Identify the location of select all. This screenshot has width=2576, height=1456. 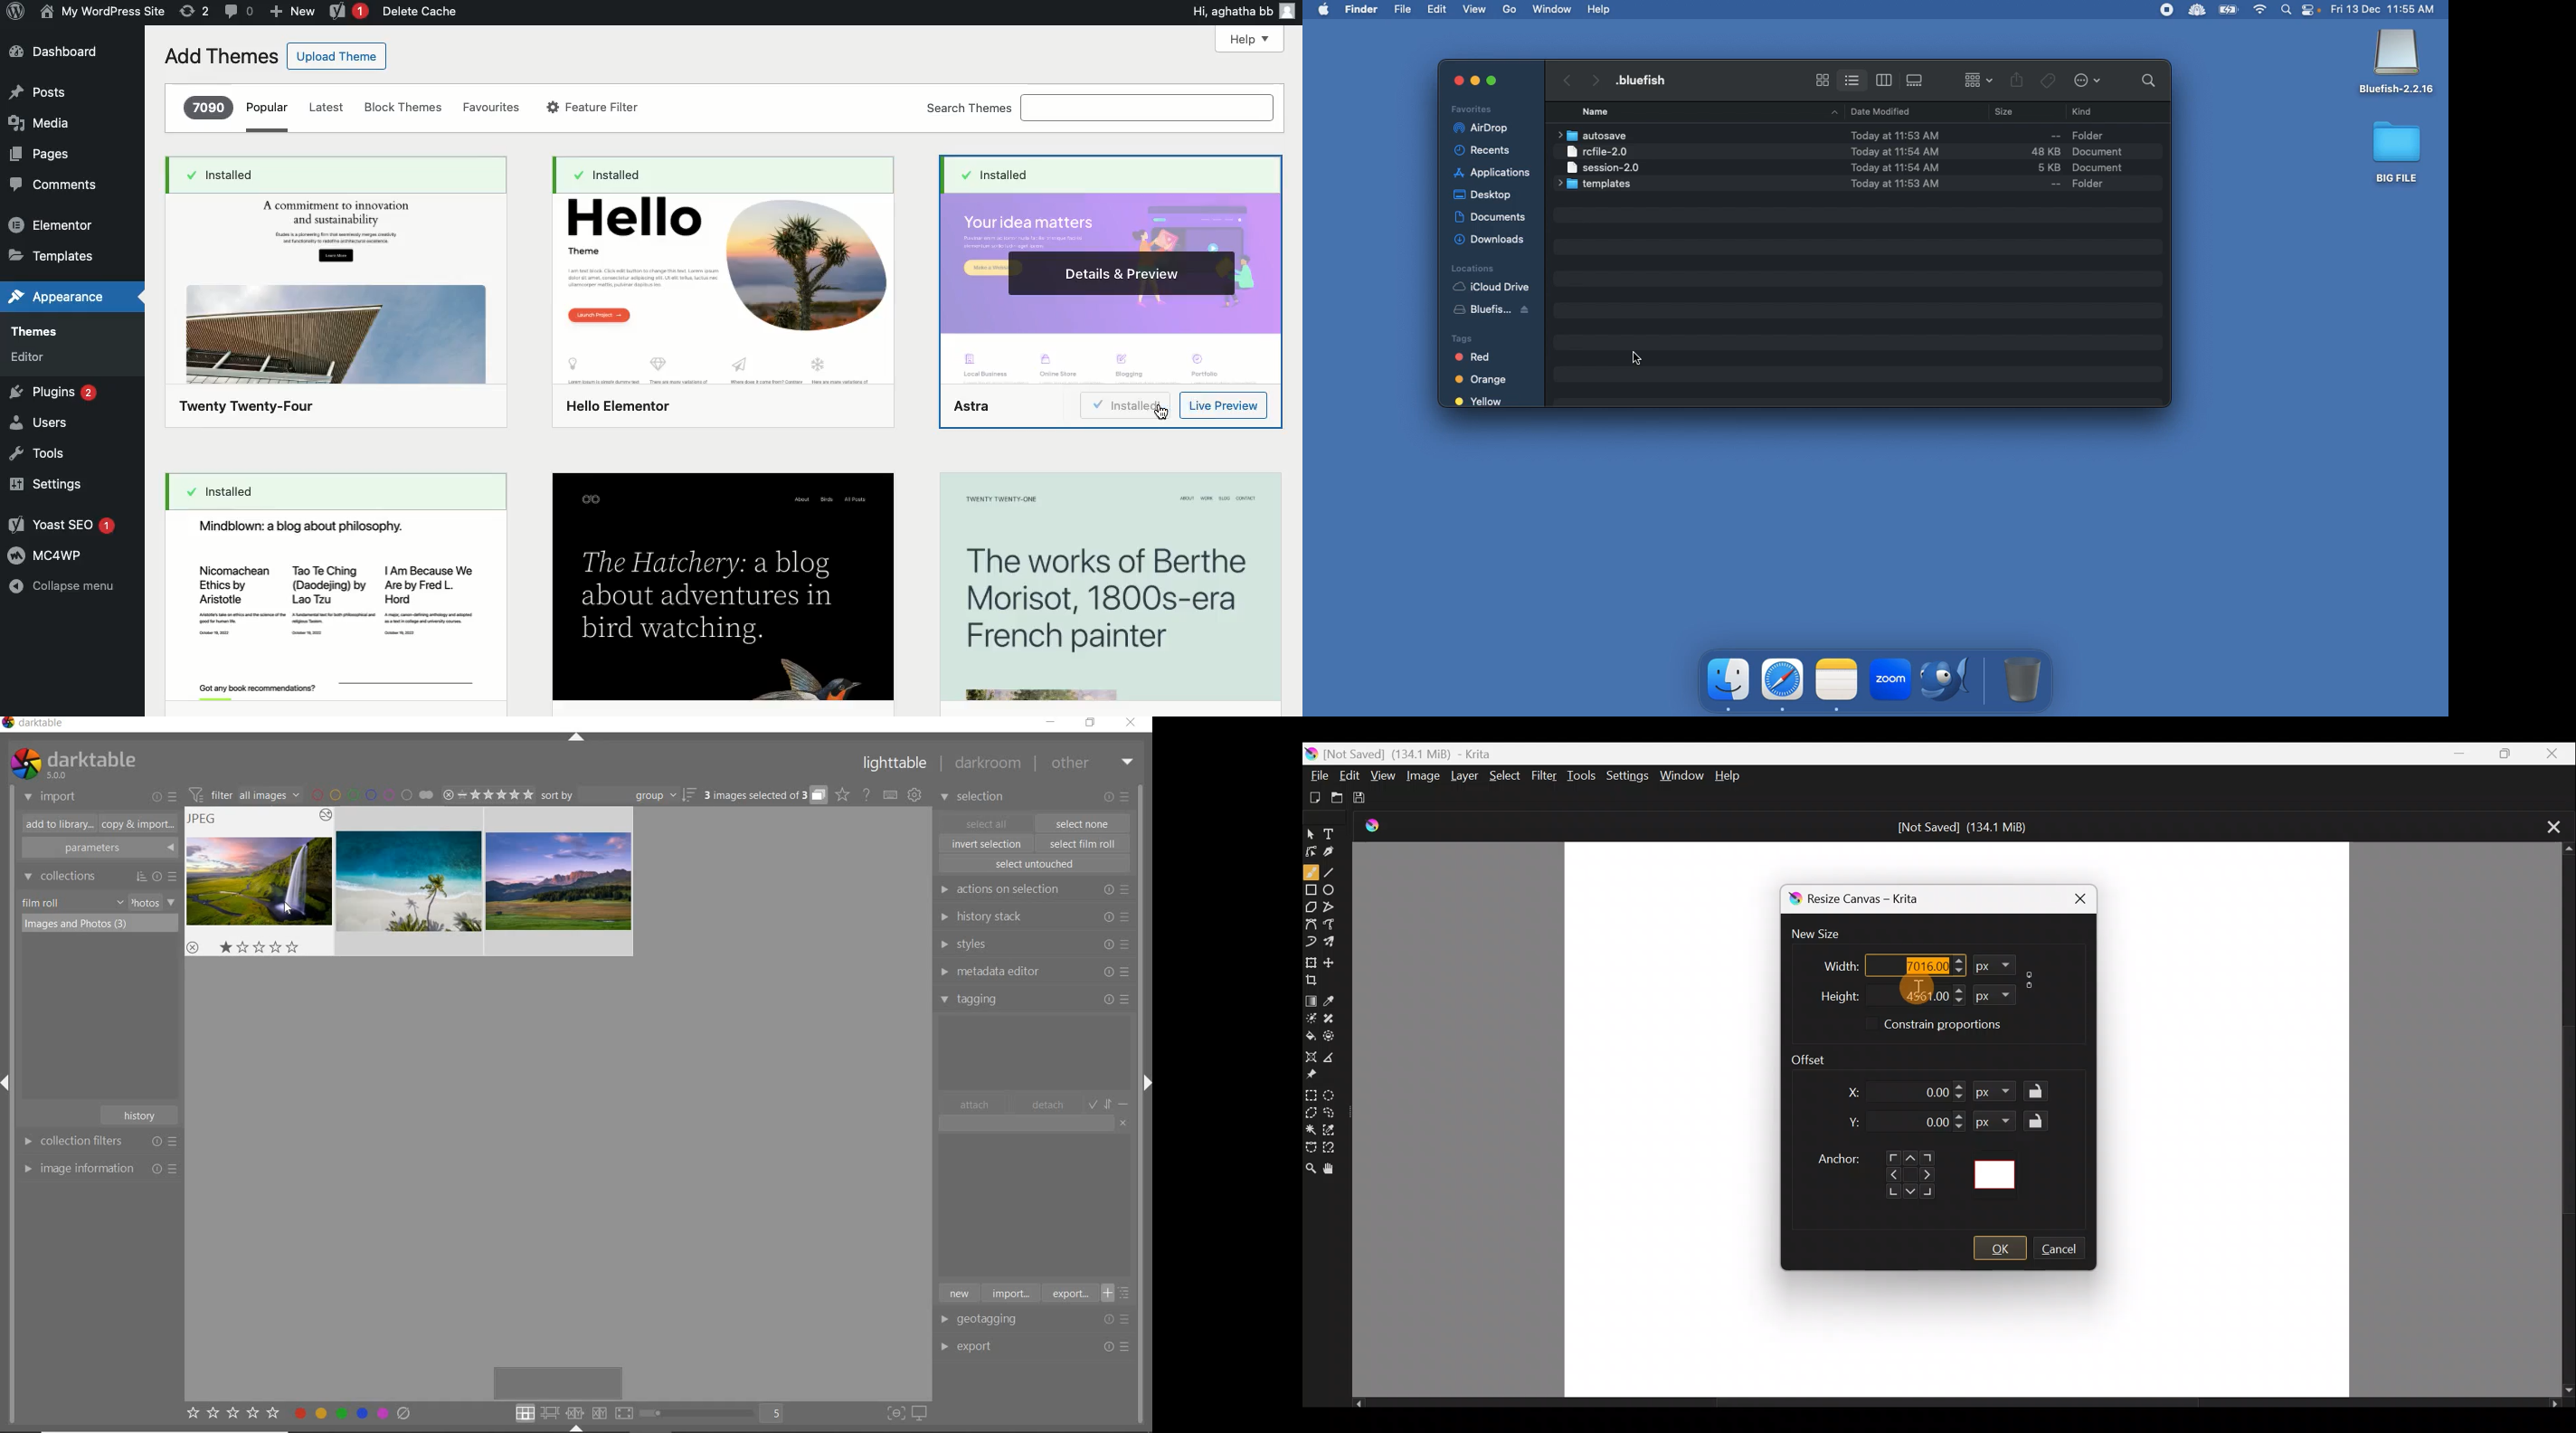
(987, 822).